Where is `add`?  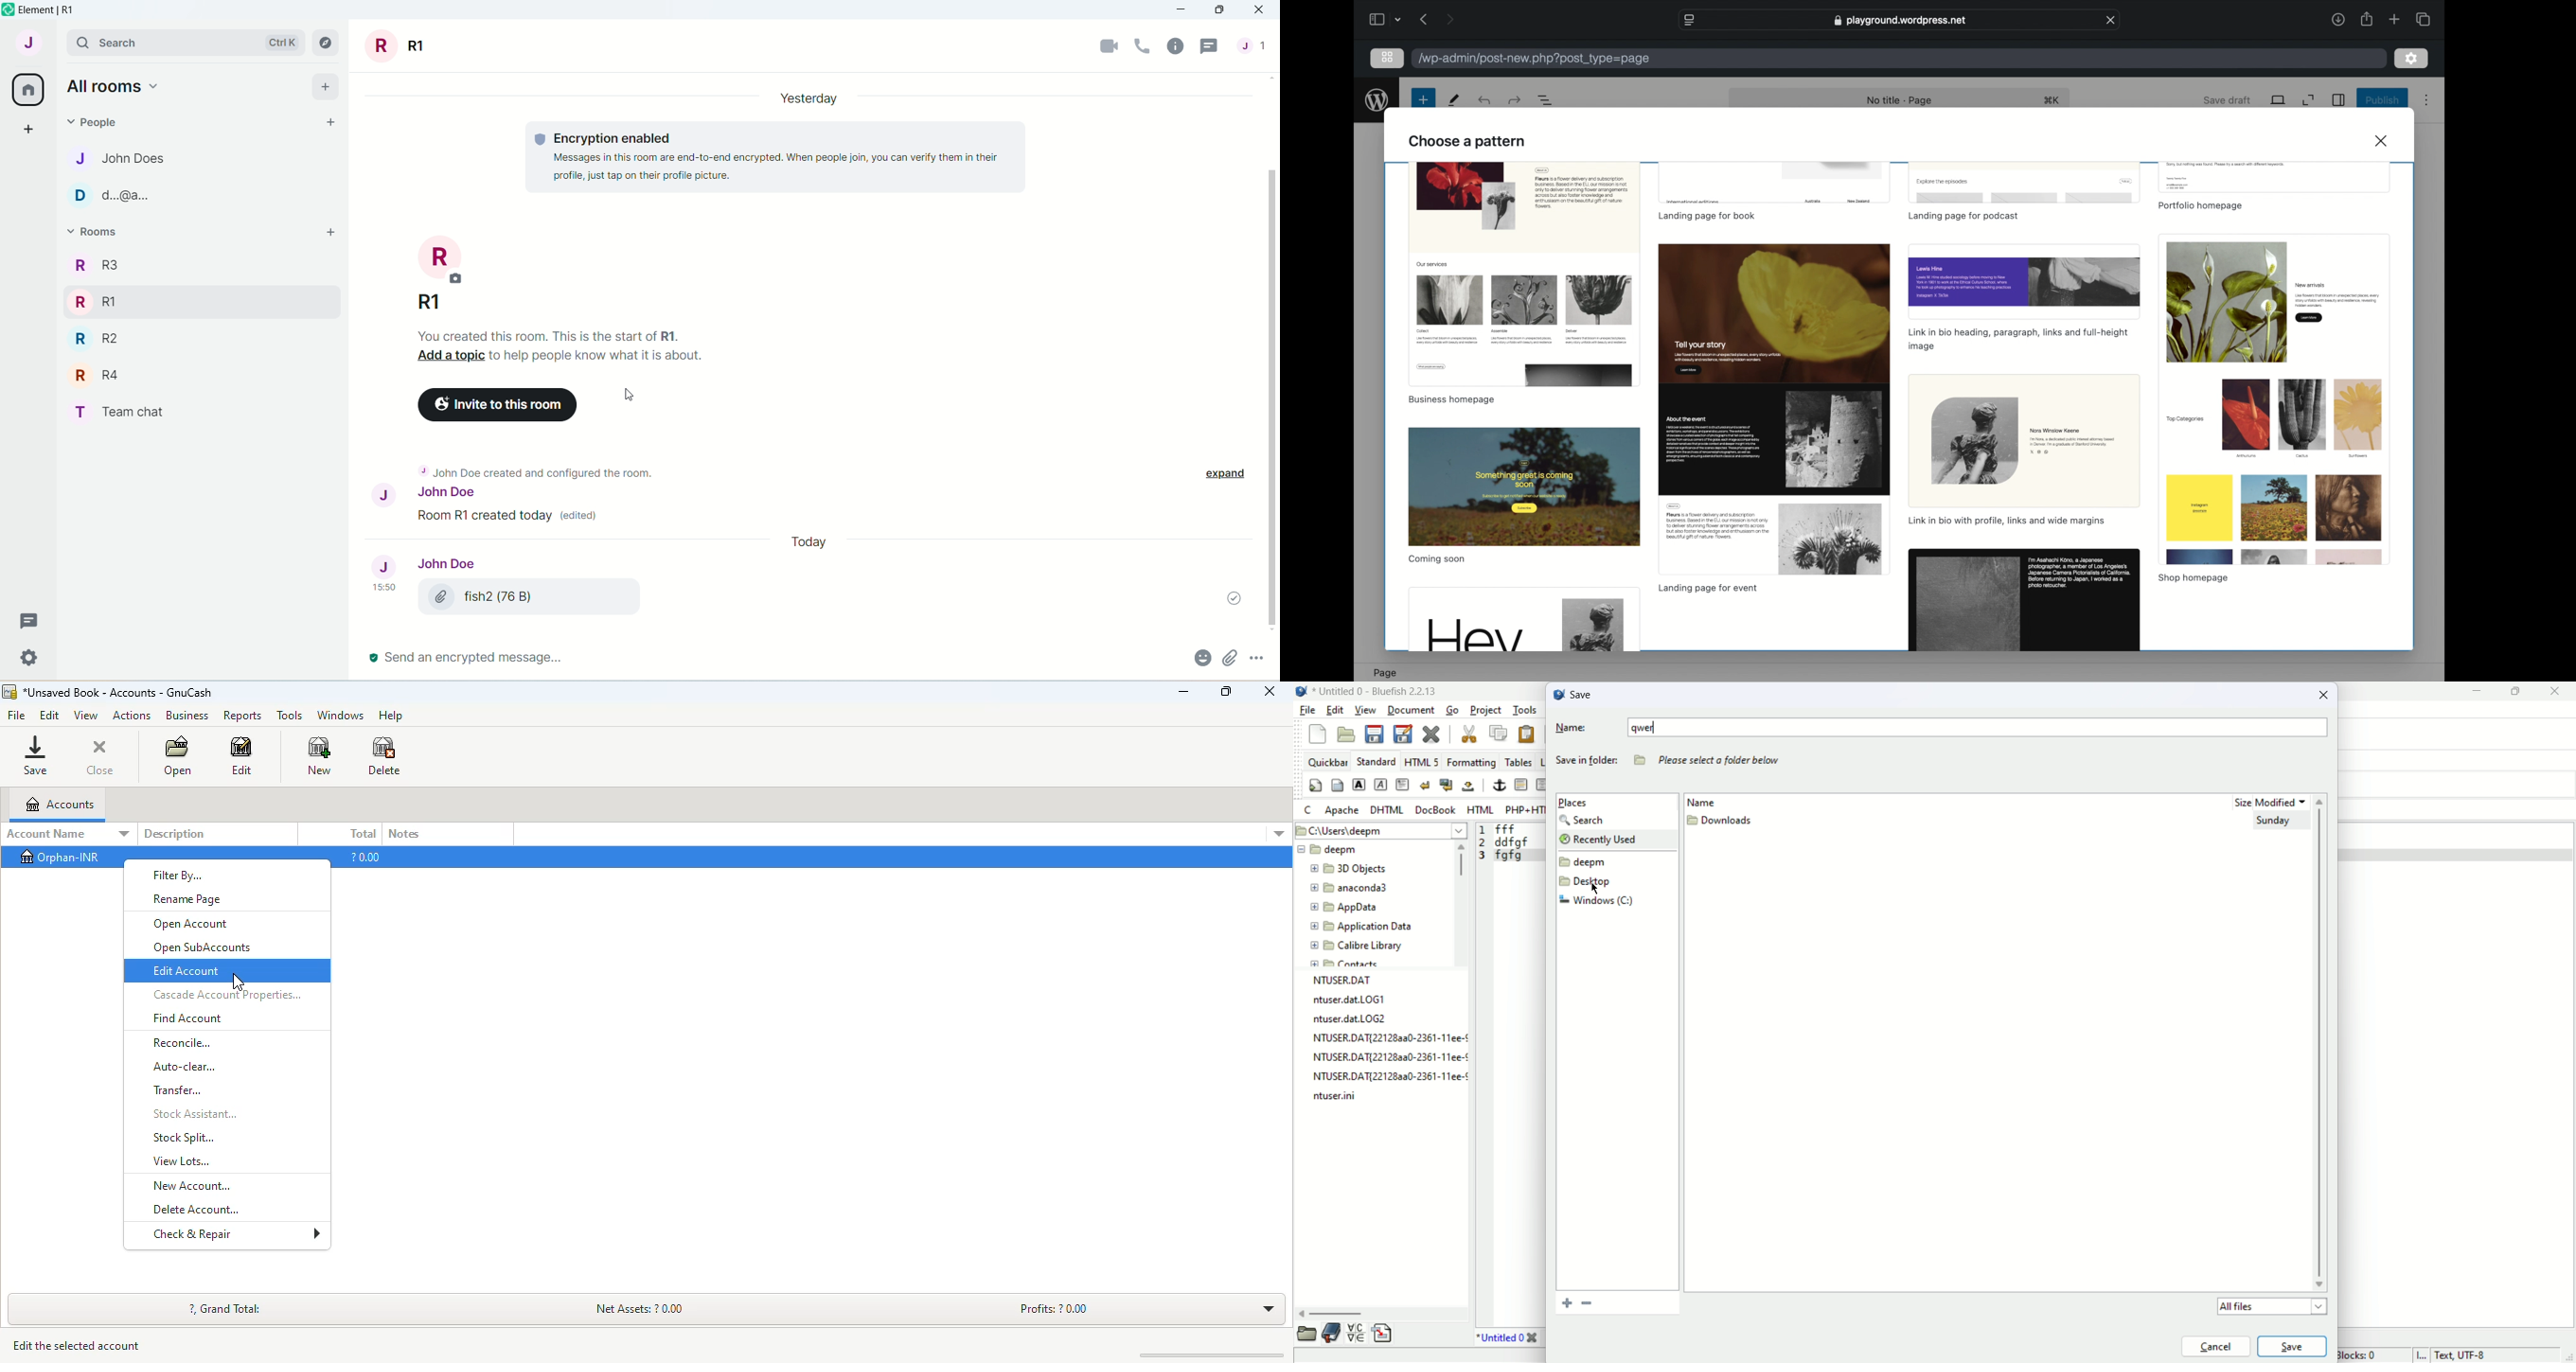 add is located at coordinates (331, 233).